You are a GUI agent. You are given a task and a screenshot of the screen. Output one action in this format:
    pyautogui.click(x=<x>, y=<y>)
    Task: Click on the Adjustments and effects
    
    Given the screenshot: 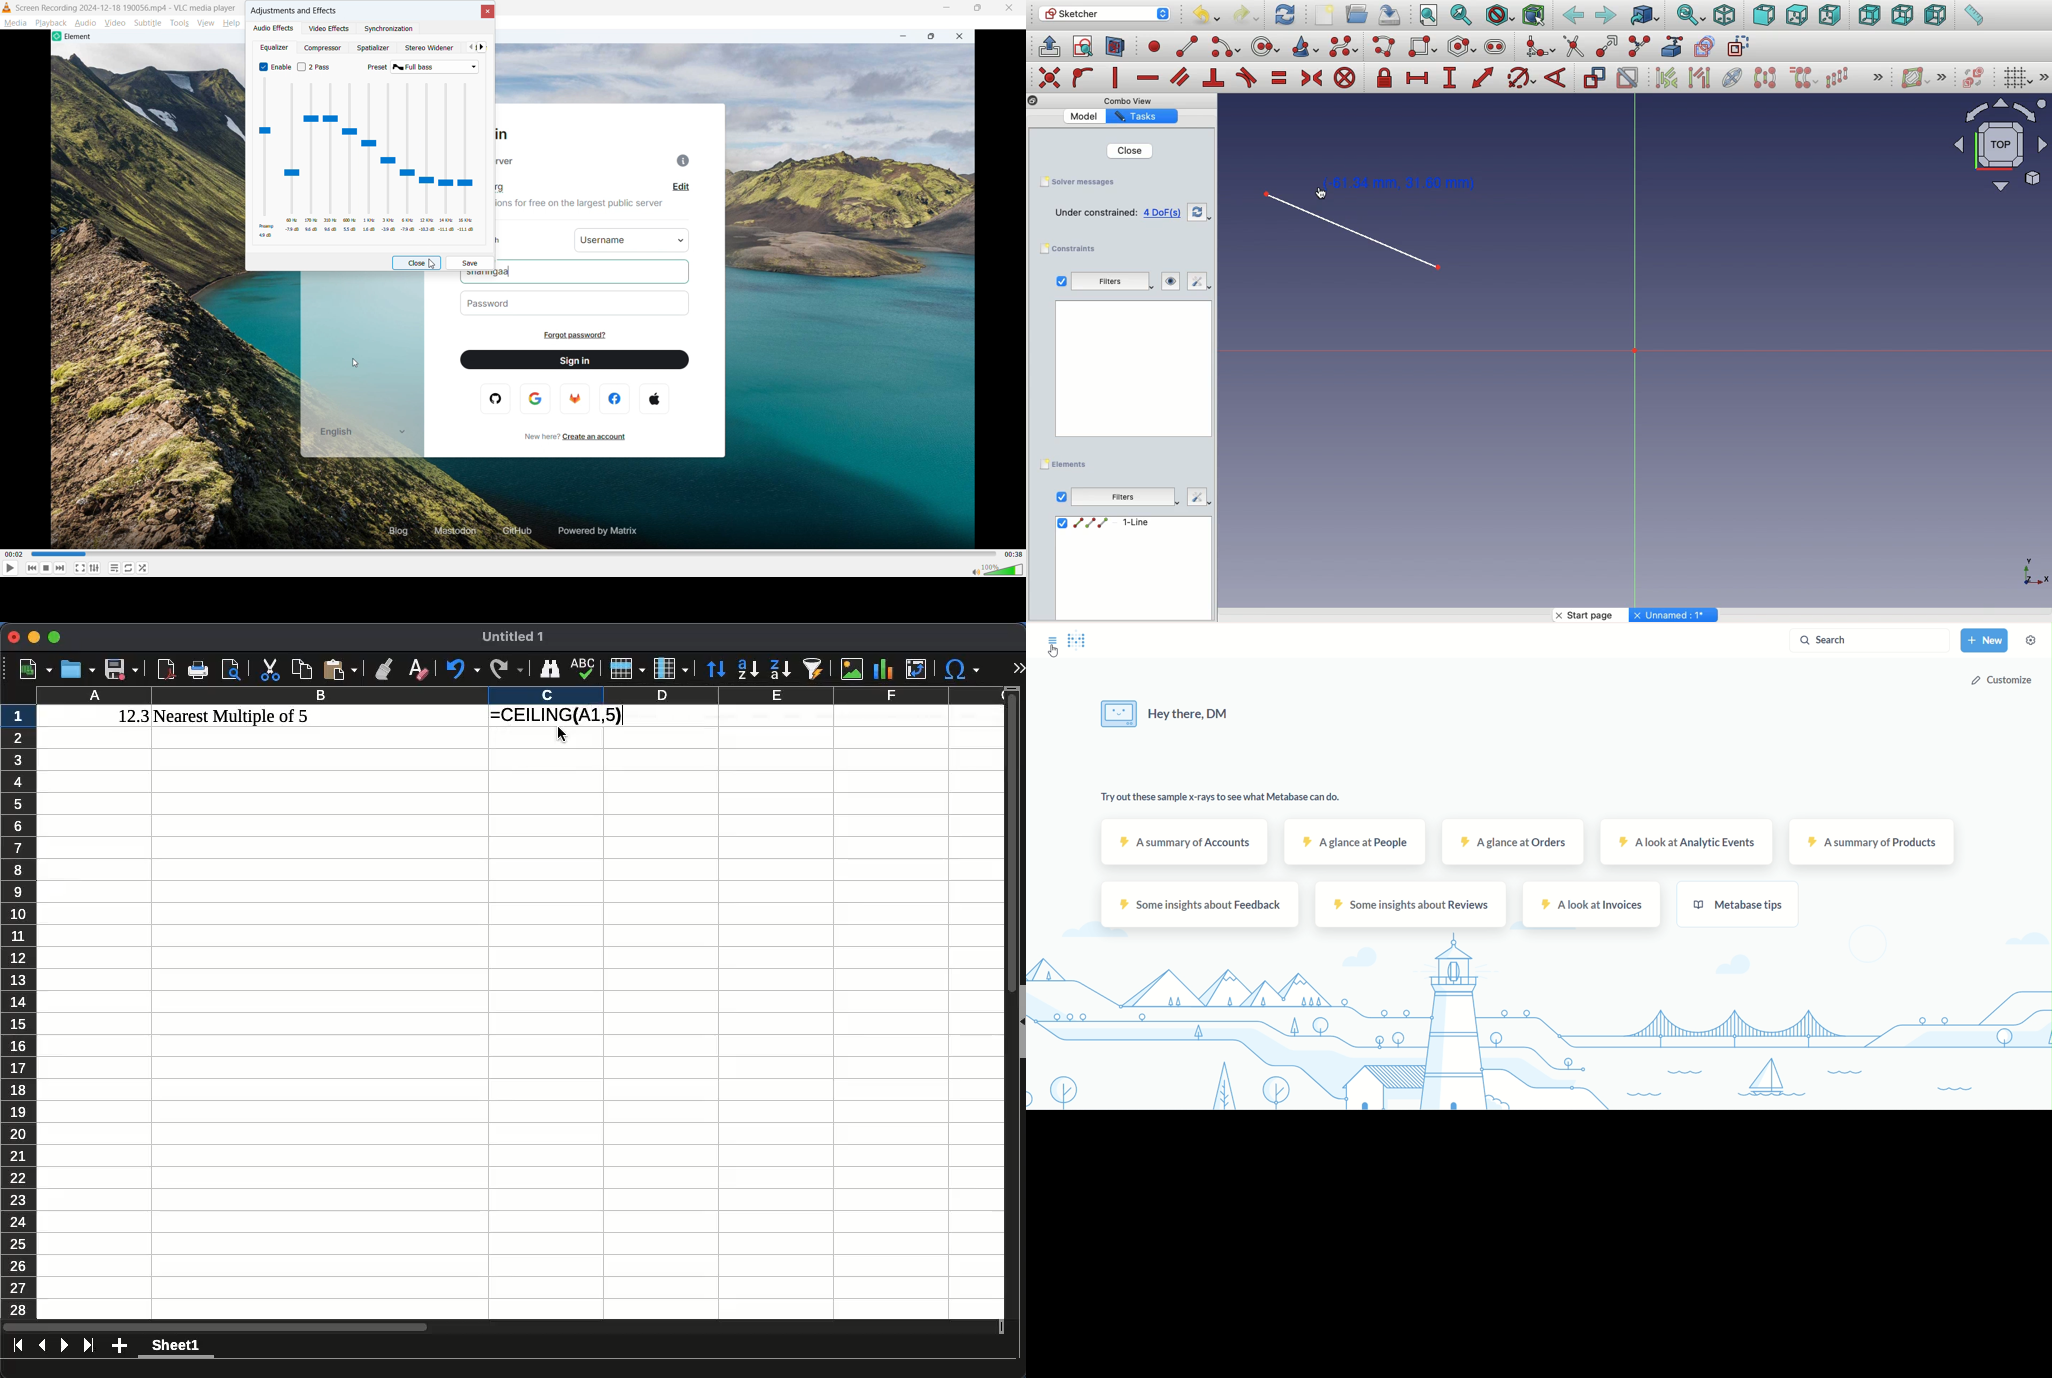 What is the action you would take?
    pyautogui.click(x=294, y=11)
    